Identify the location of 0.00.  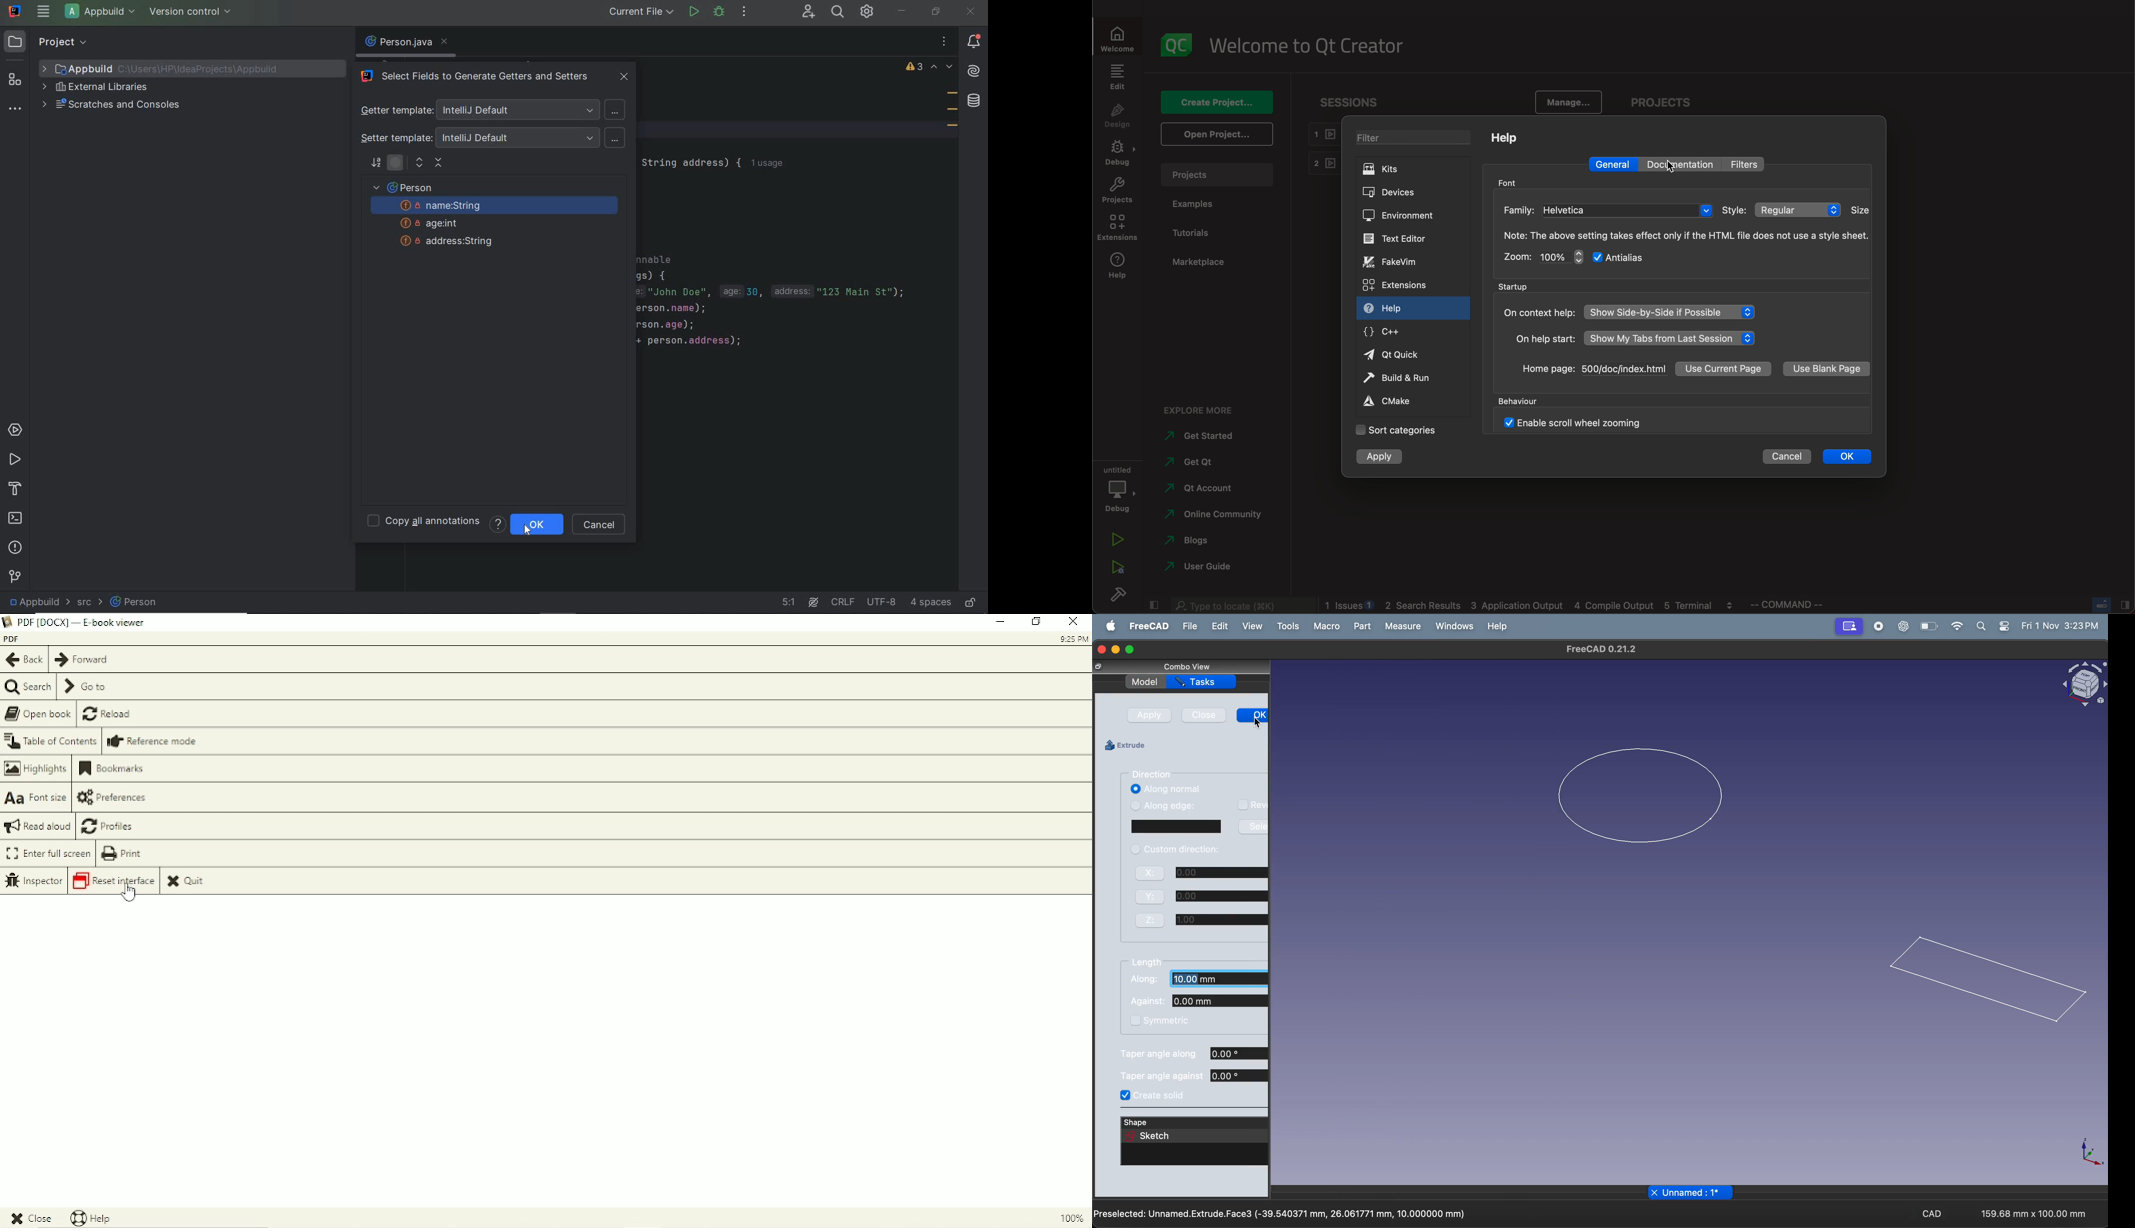
(1223, 873).